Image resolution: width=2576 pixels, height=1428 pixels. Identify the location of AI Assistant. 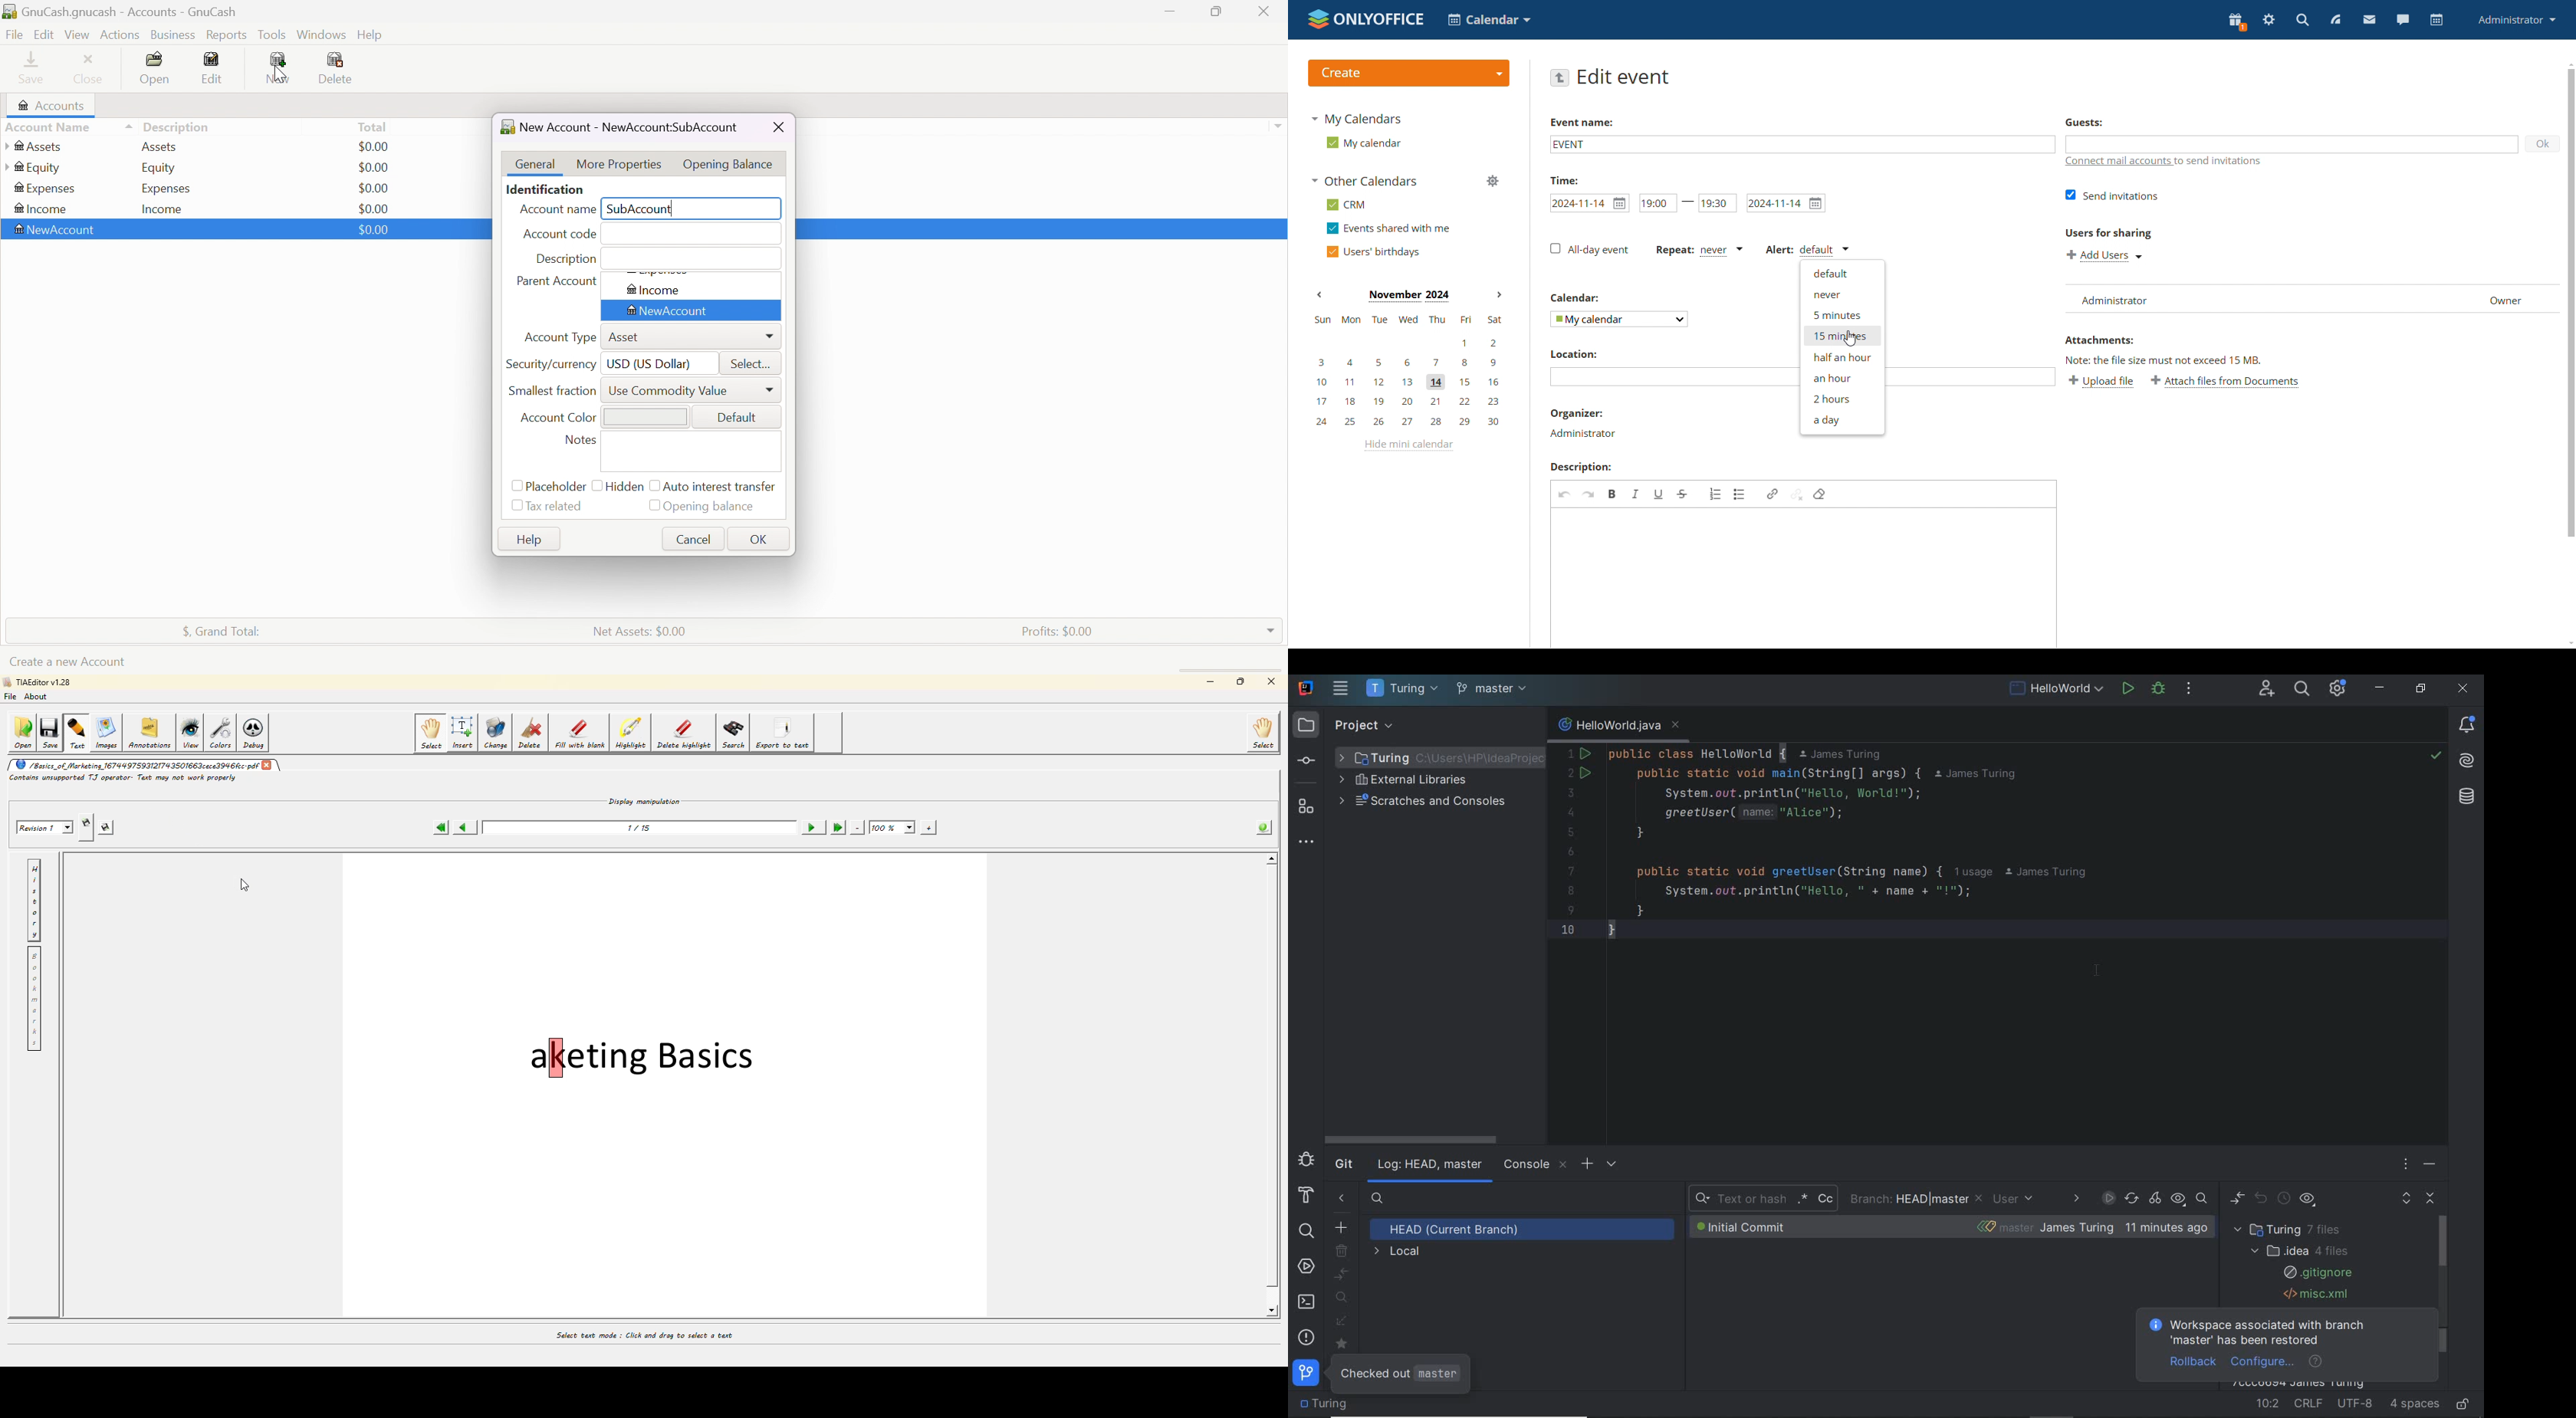
(2468, 759).